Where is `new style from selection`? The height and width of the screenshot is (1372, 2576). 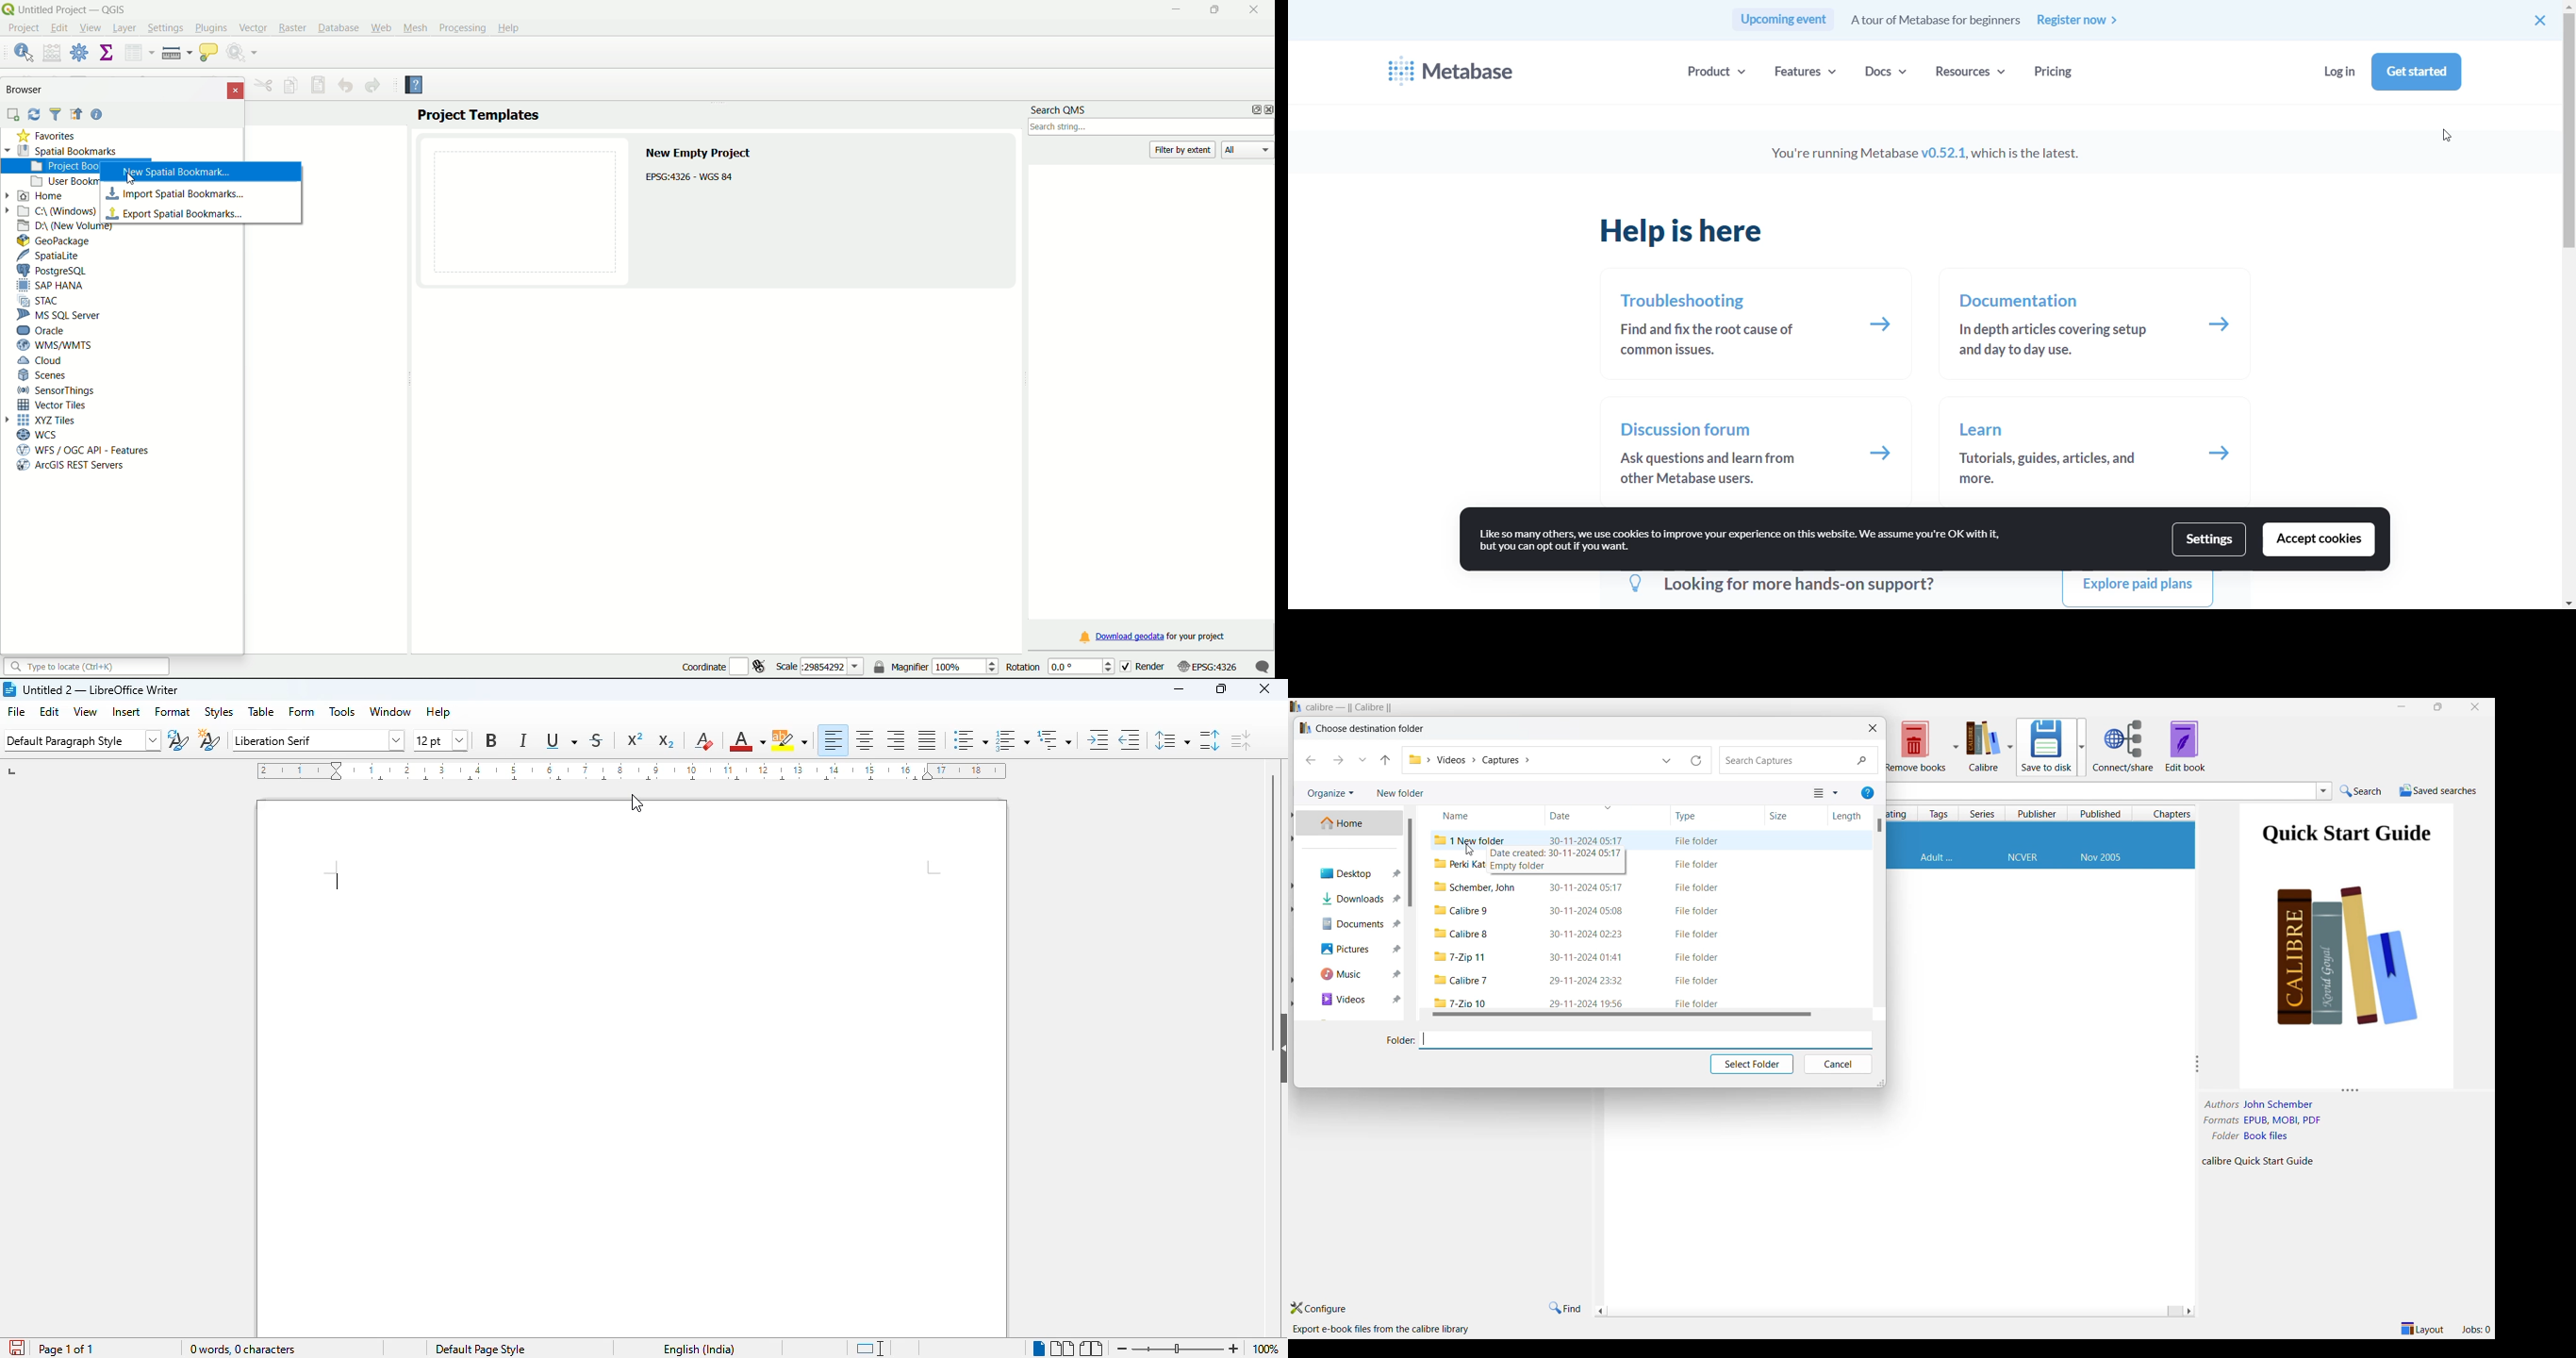 new style from selection is located at coordinates (209, 741).